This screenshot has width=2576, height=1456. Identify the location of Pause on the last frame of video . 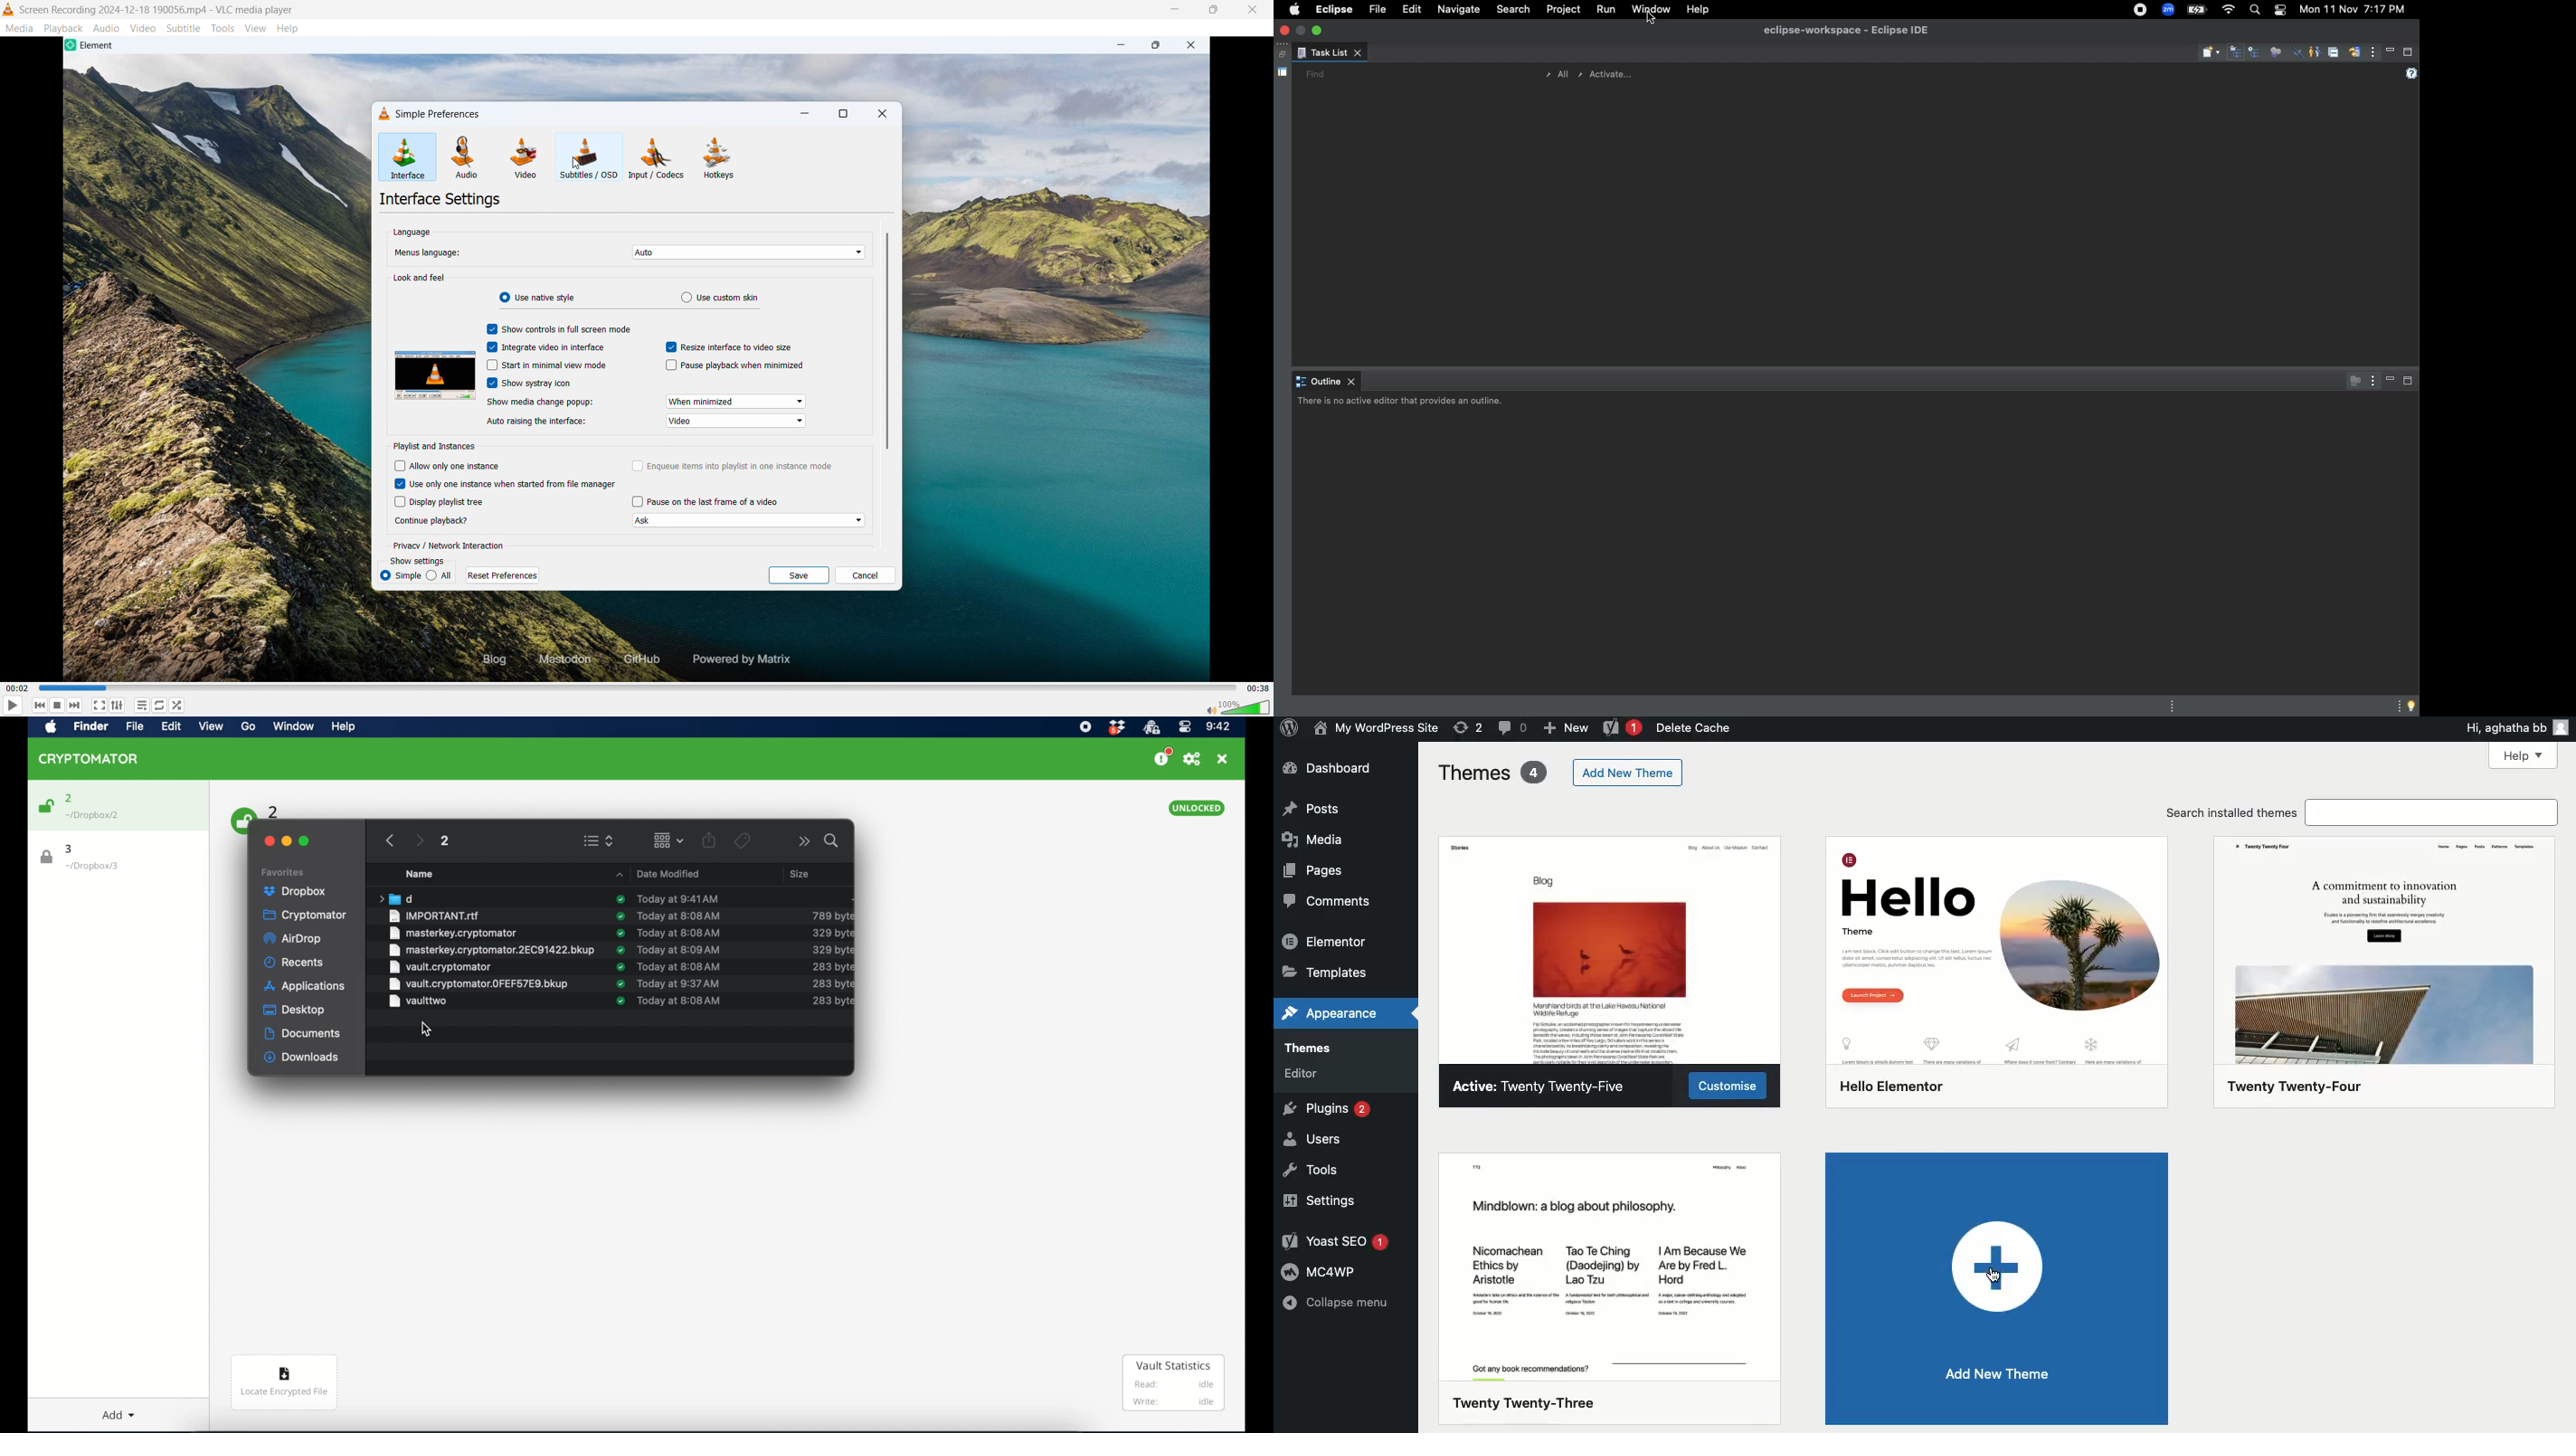
(714, 503).